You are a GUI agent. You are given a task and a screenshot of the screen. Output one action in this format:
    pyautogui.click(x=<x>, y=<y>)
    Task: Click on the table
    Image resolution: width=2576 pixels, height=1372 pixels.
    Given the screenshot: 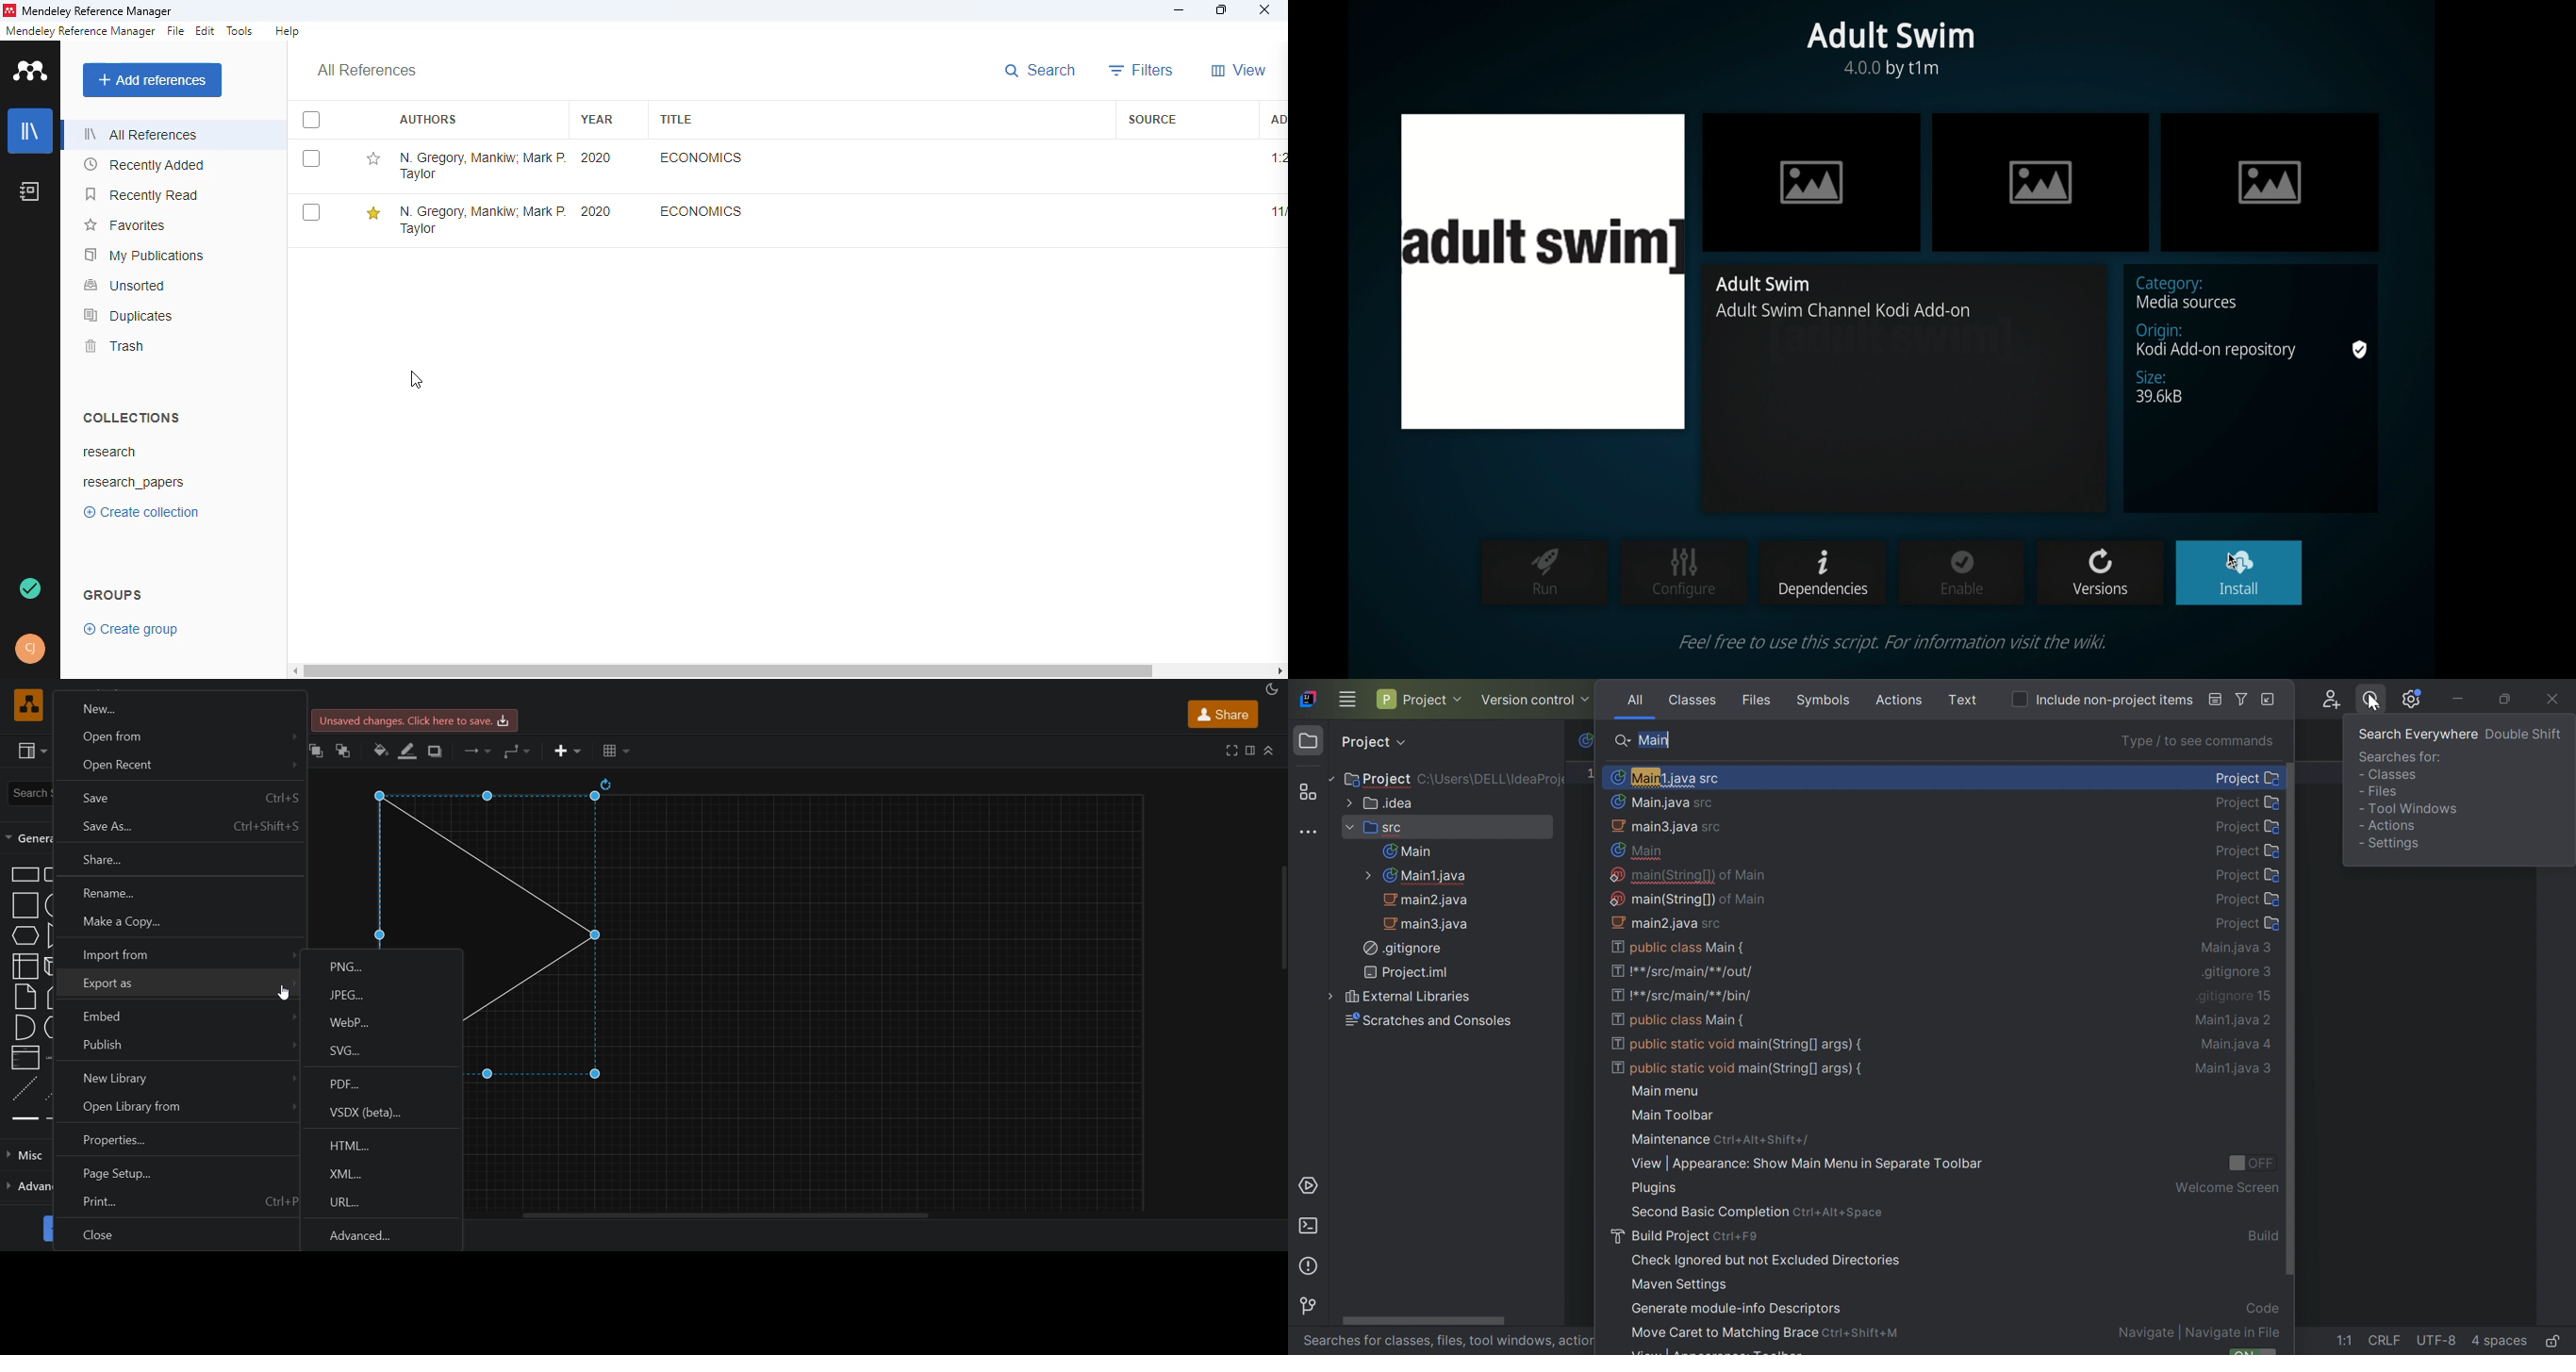 What is the action you would take?
    pyautogui.click(x=616, y=751)
    